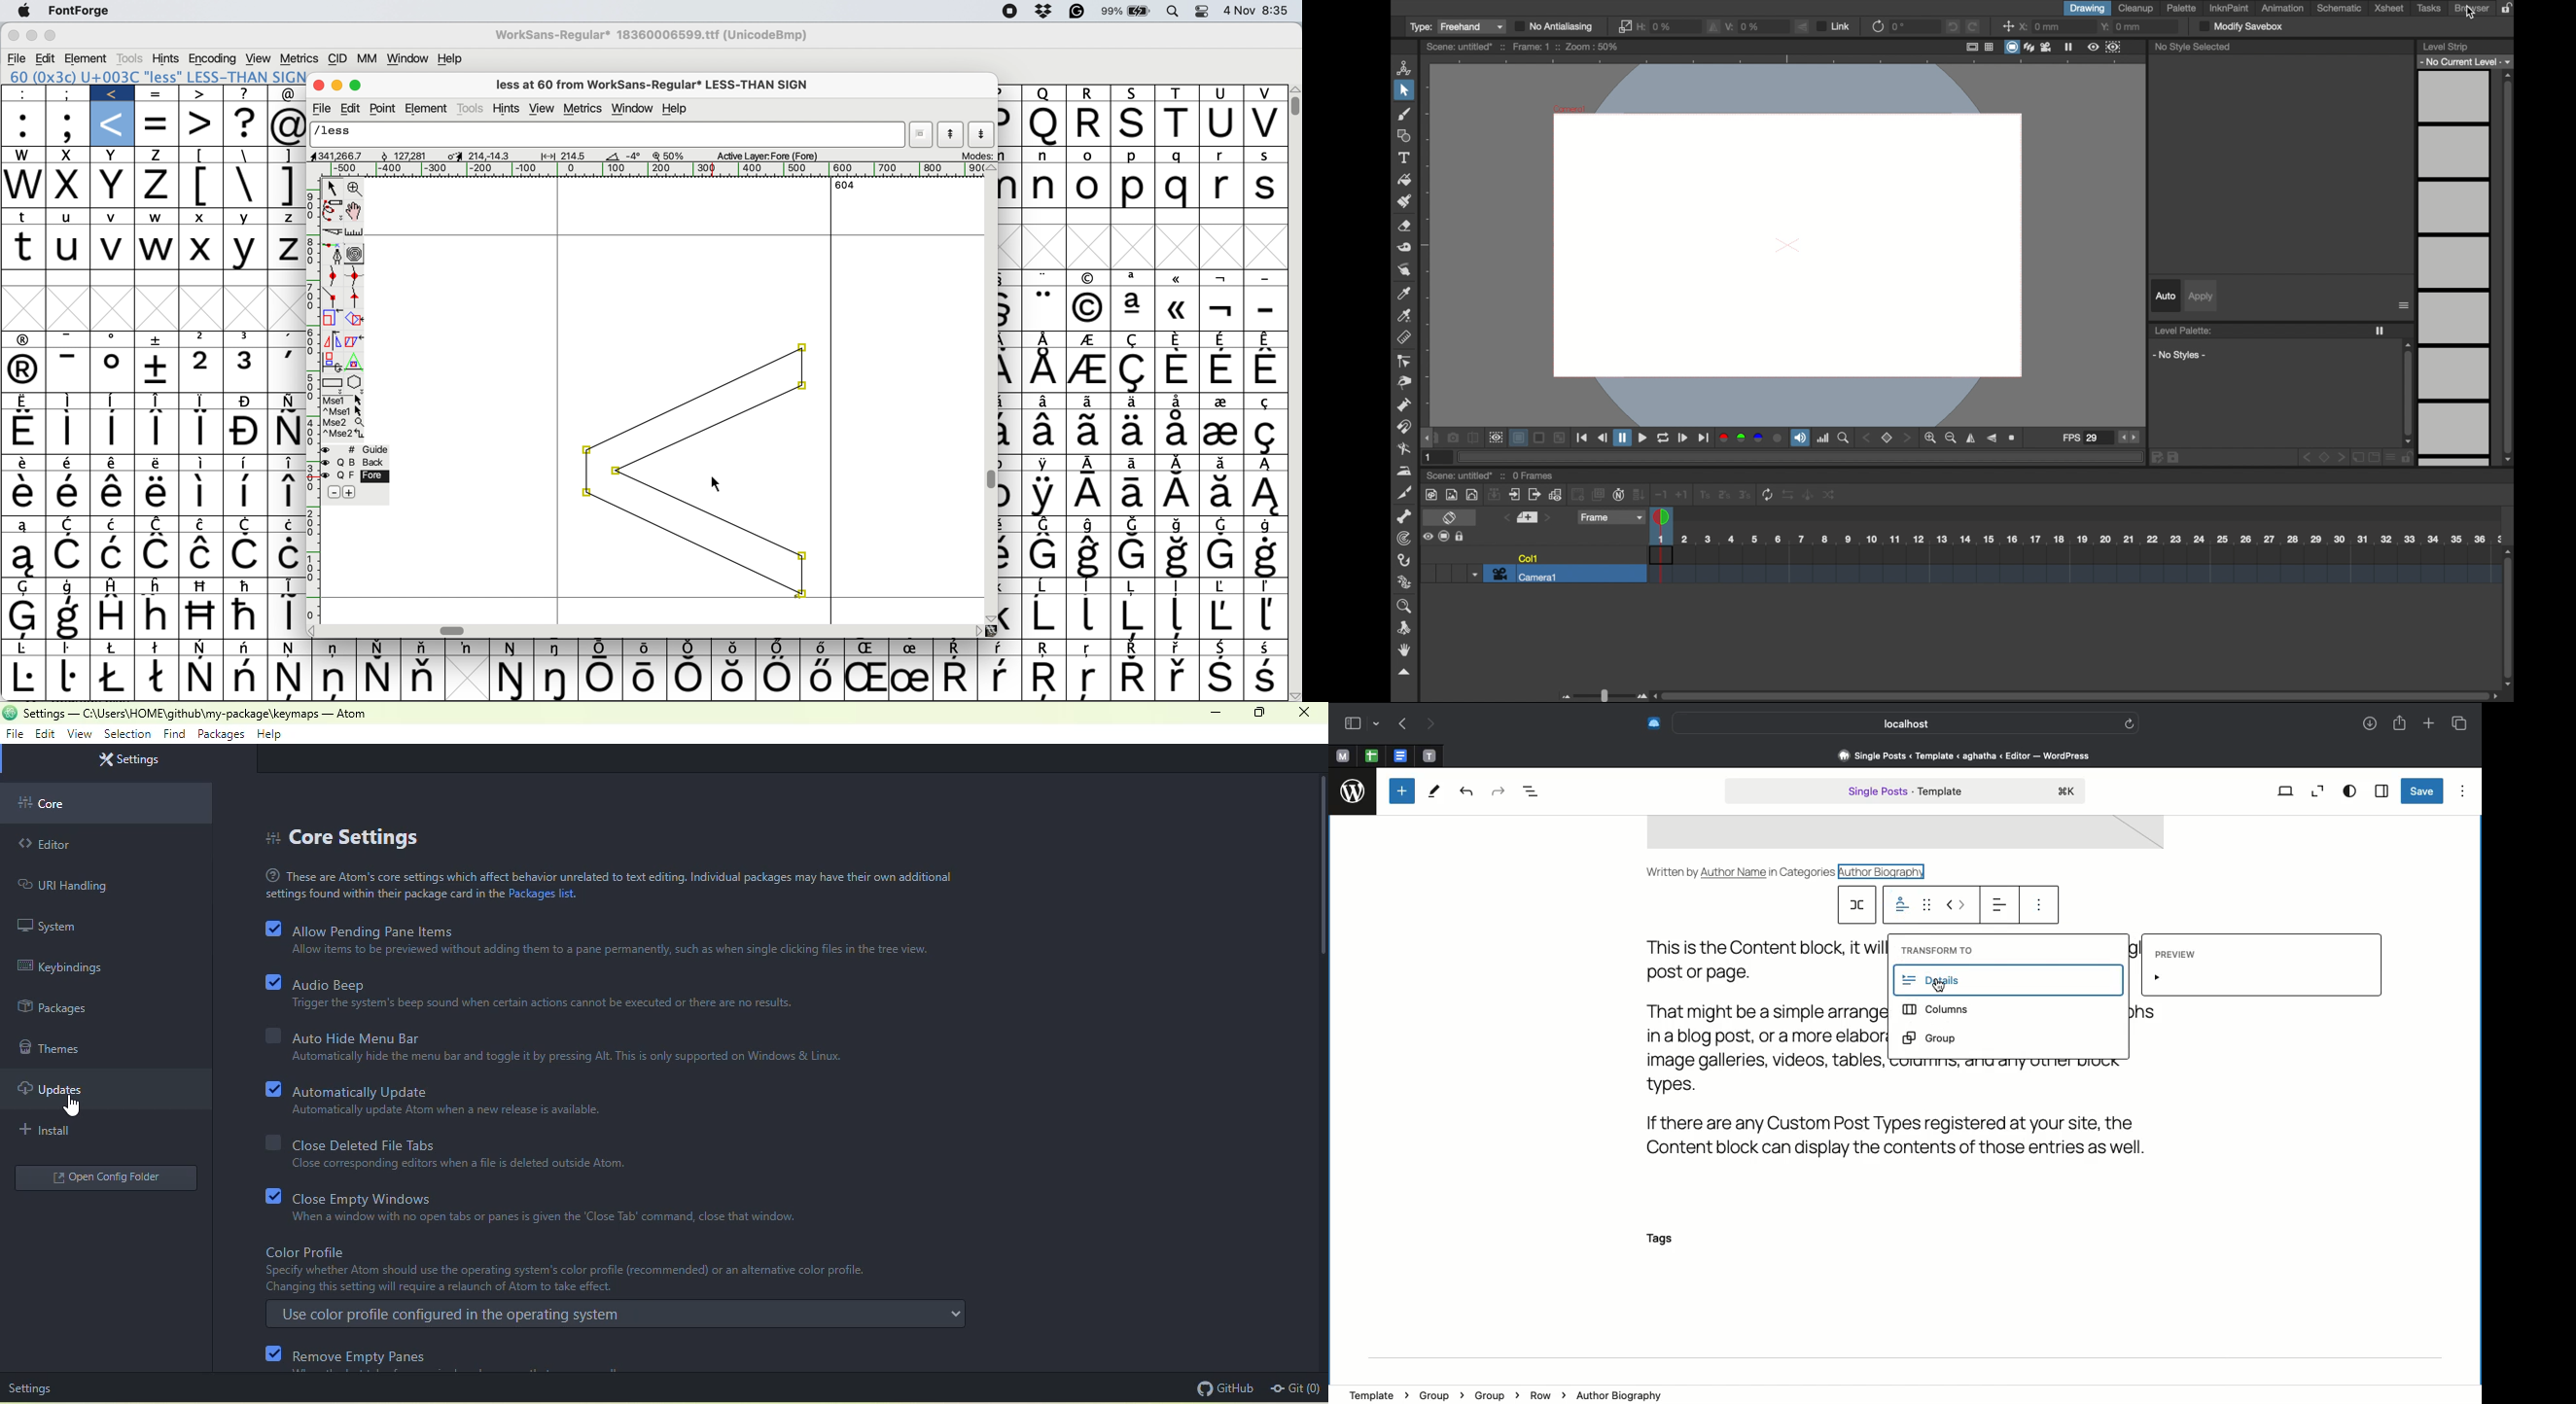 This screenshot has width=2576, height=1428. What do you see at coordinates (344, 417) in the screenshot?
I see `more options` at bounding box center [344, 417].